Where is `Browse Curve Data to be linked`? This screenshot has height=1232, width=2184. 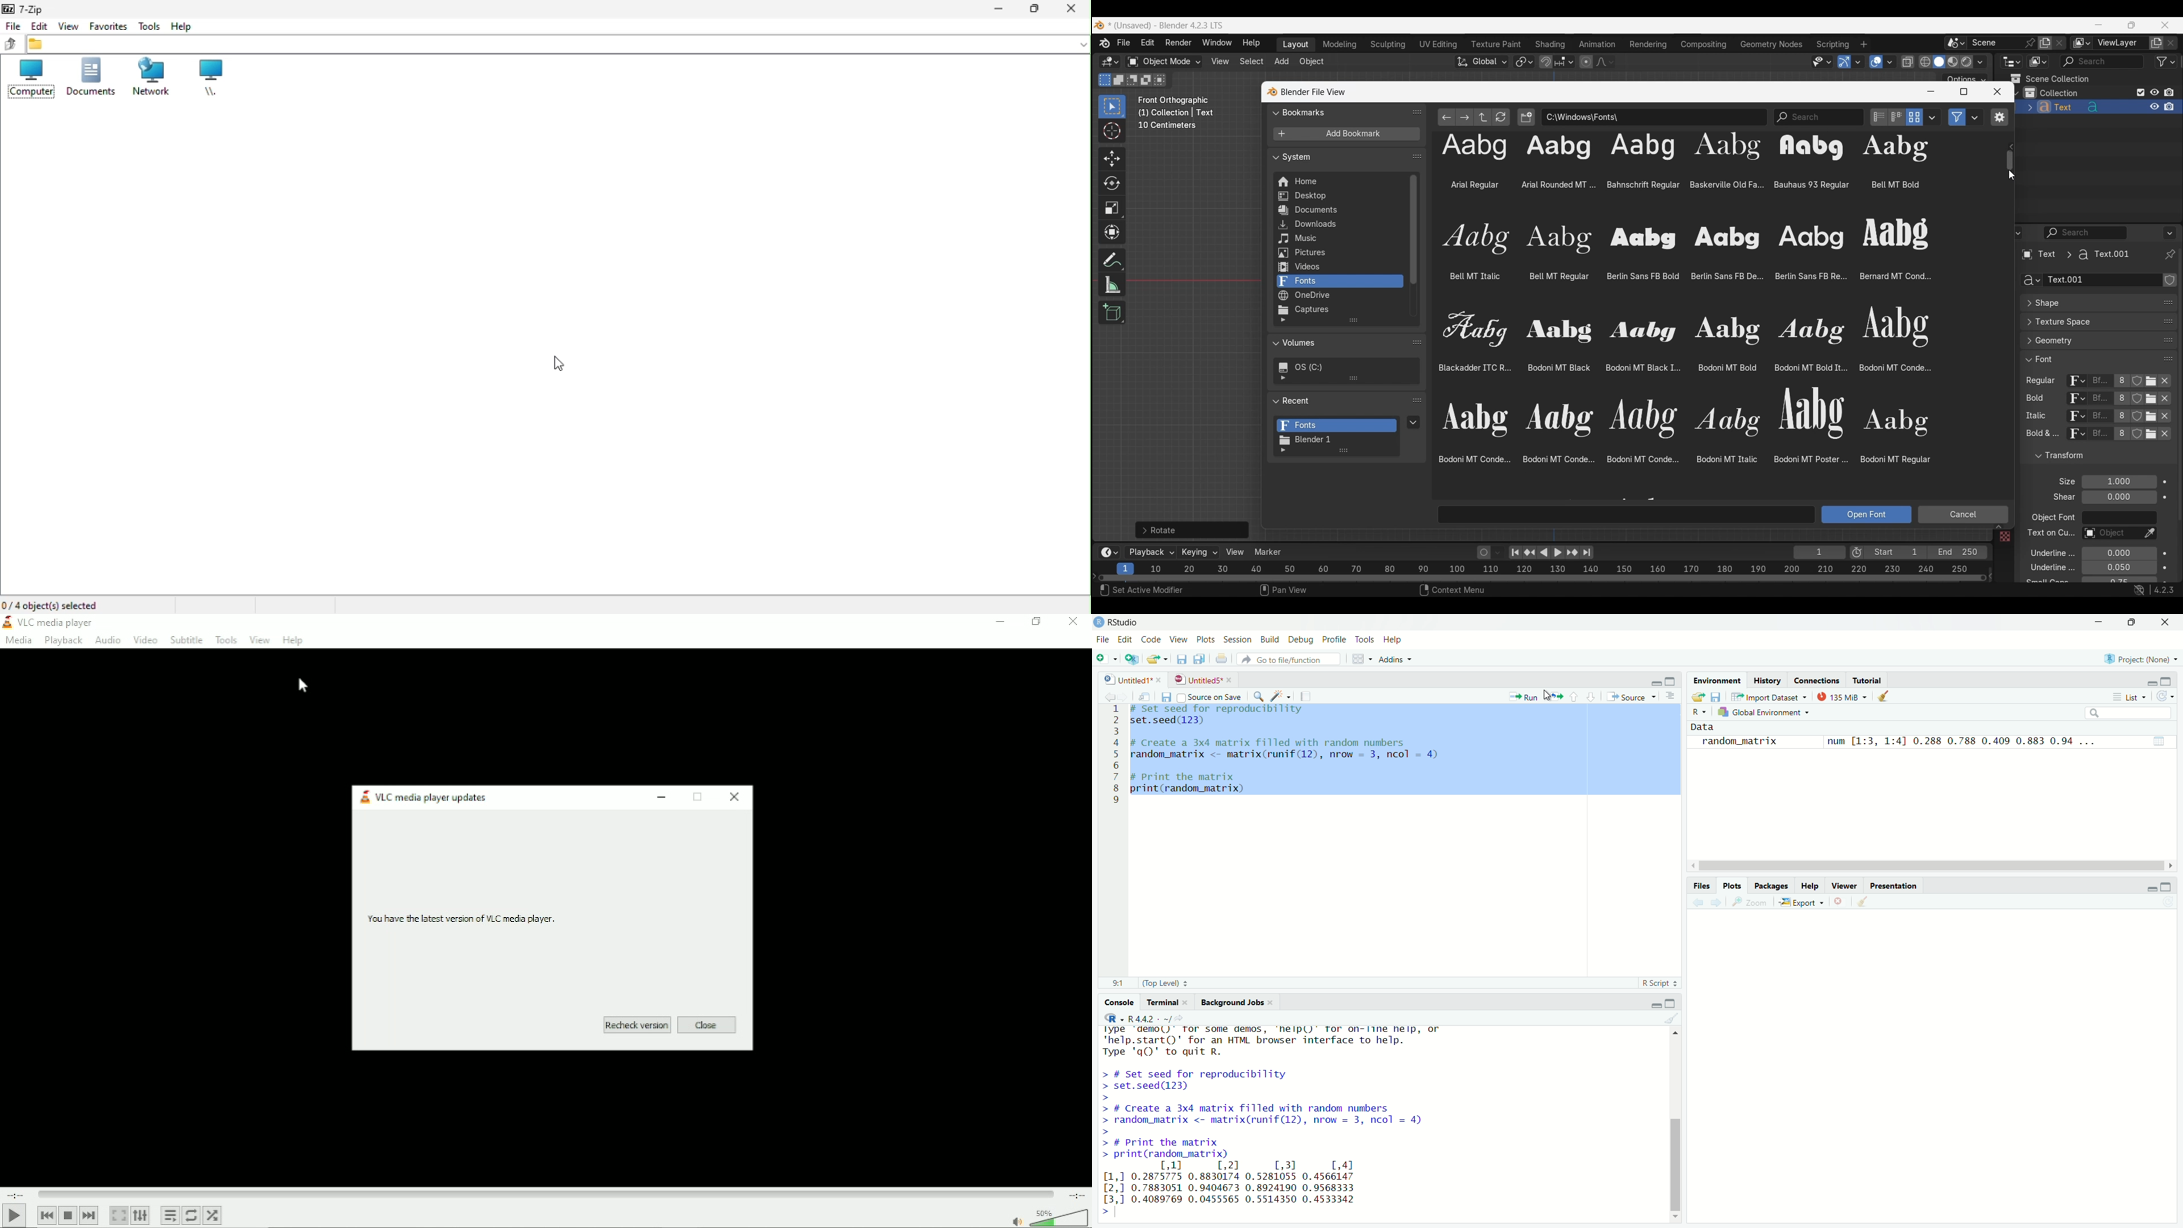
Browse Curve Data to be linked is located at coordinates (2030, 280).